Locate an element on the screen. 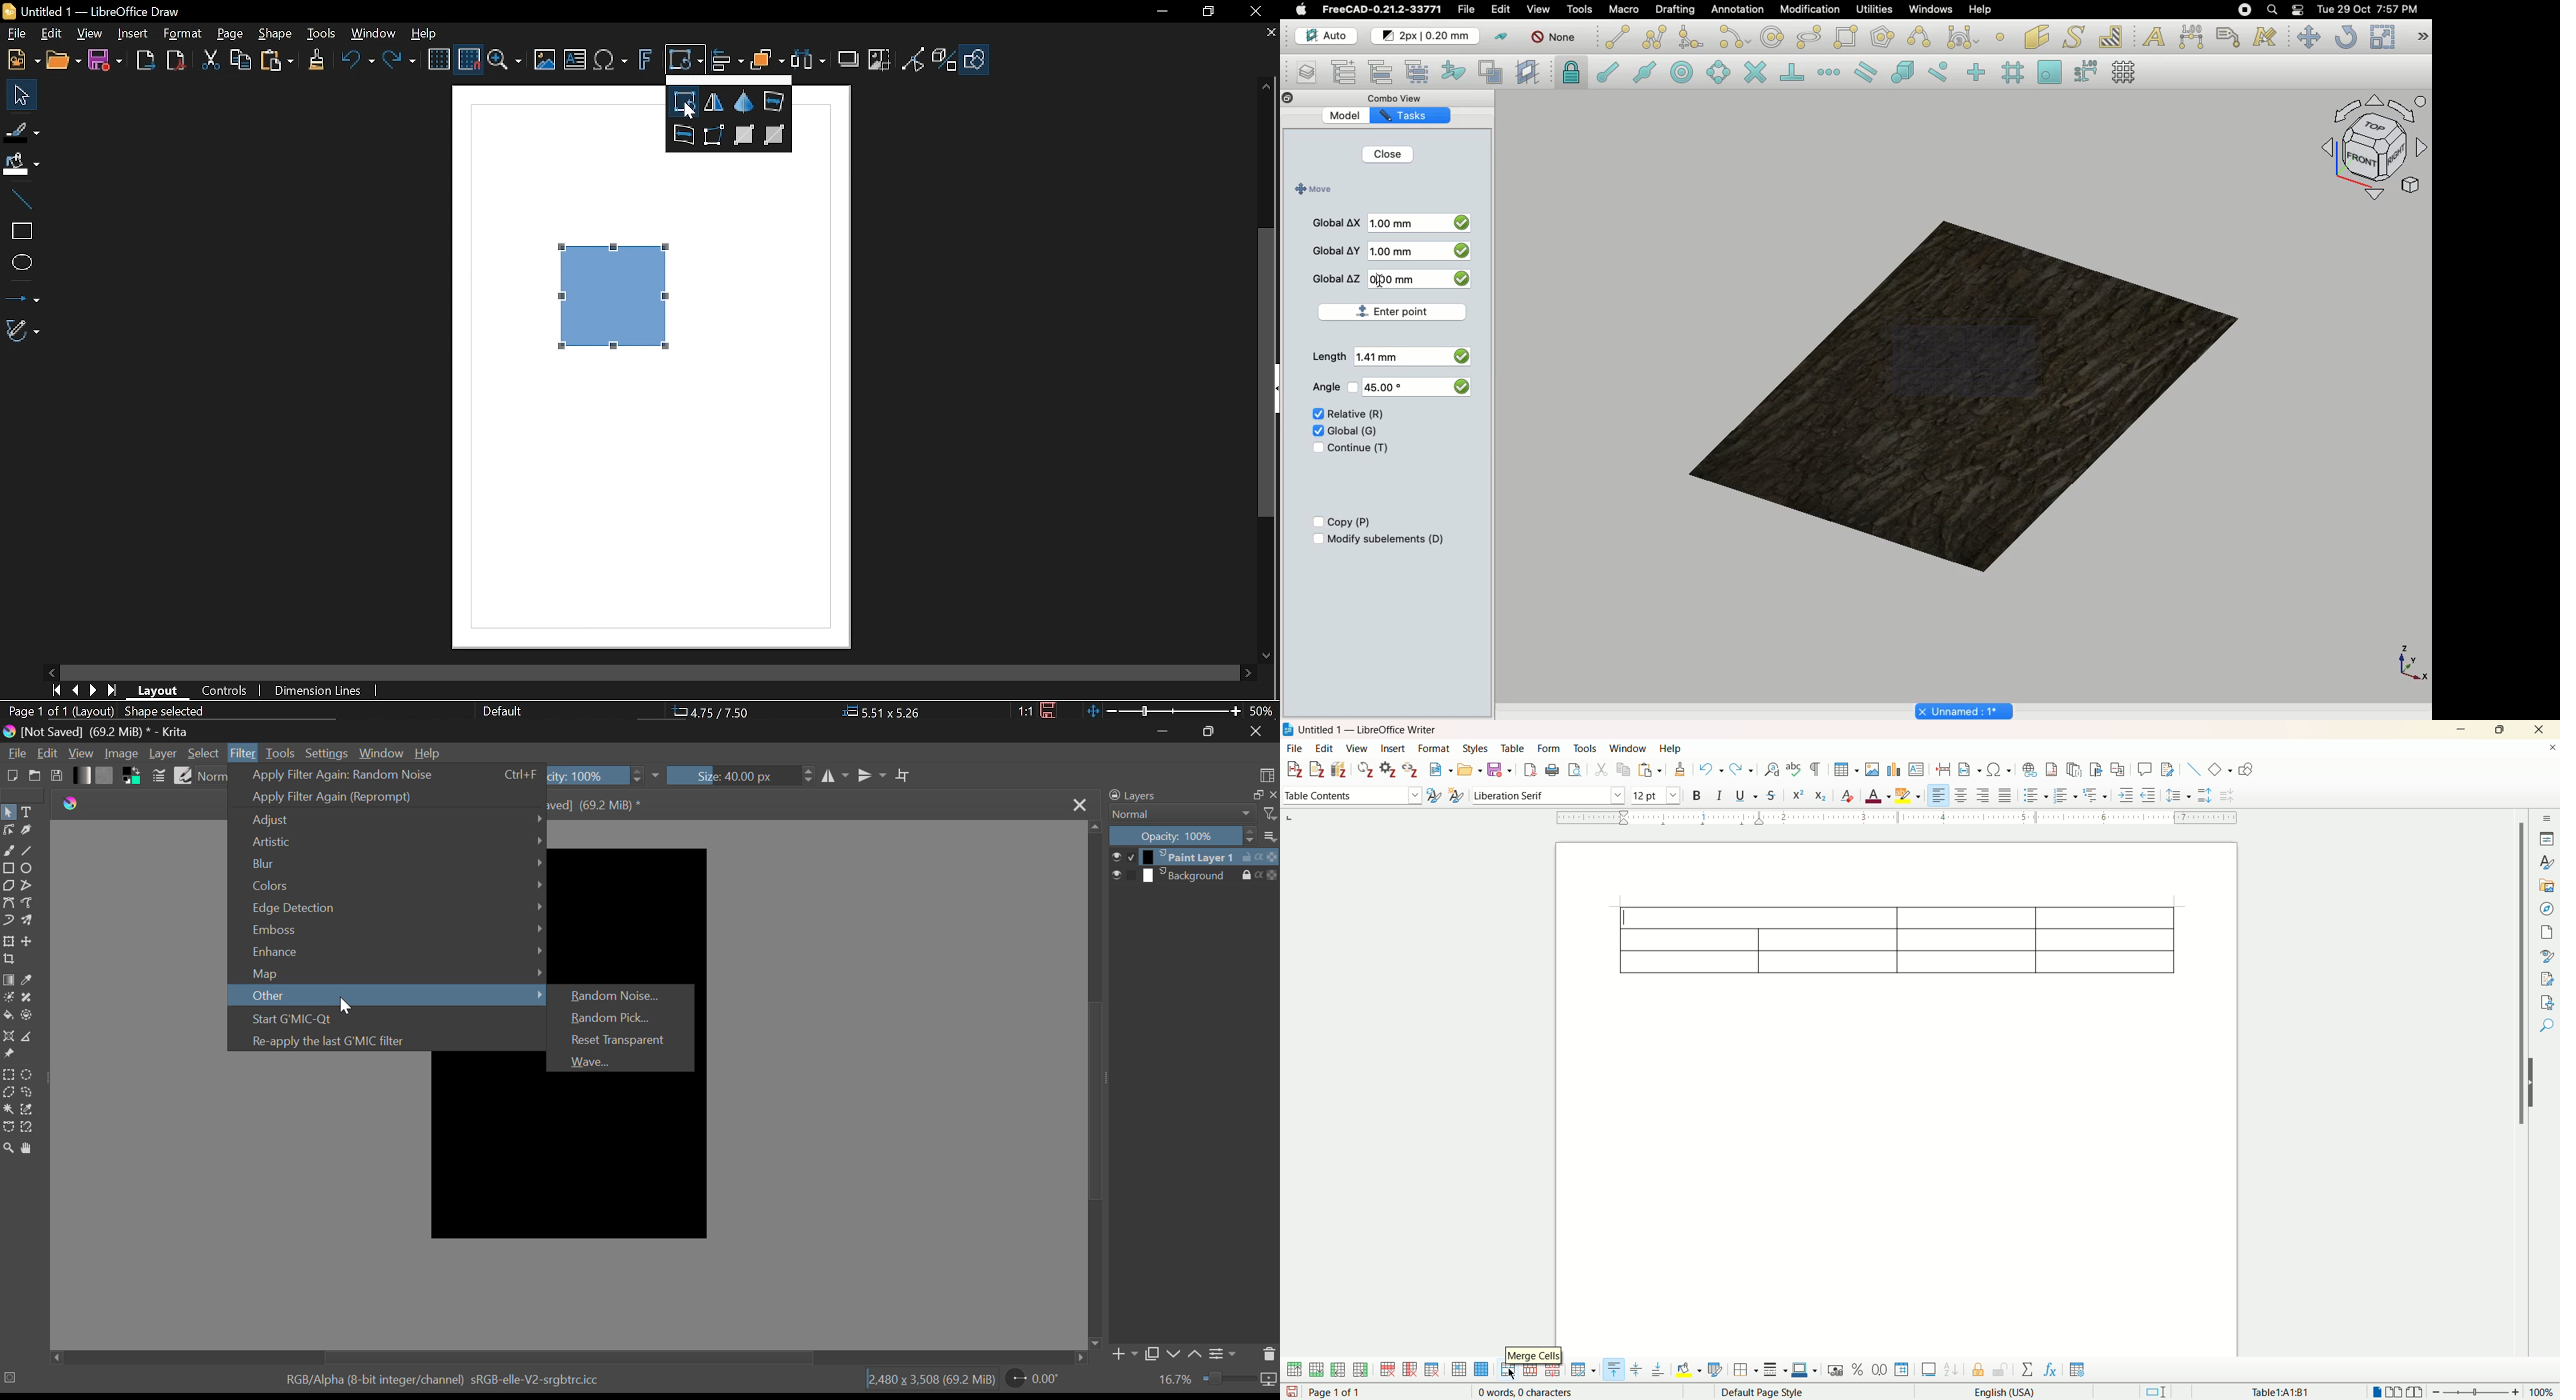 This screenshot has width=2576, height=1400. 4.75/7.50 (Cursor Position) is located at coordinates (710, 710).